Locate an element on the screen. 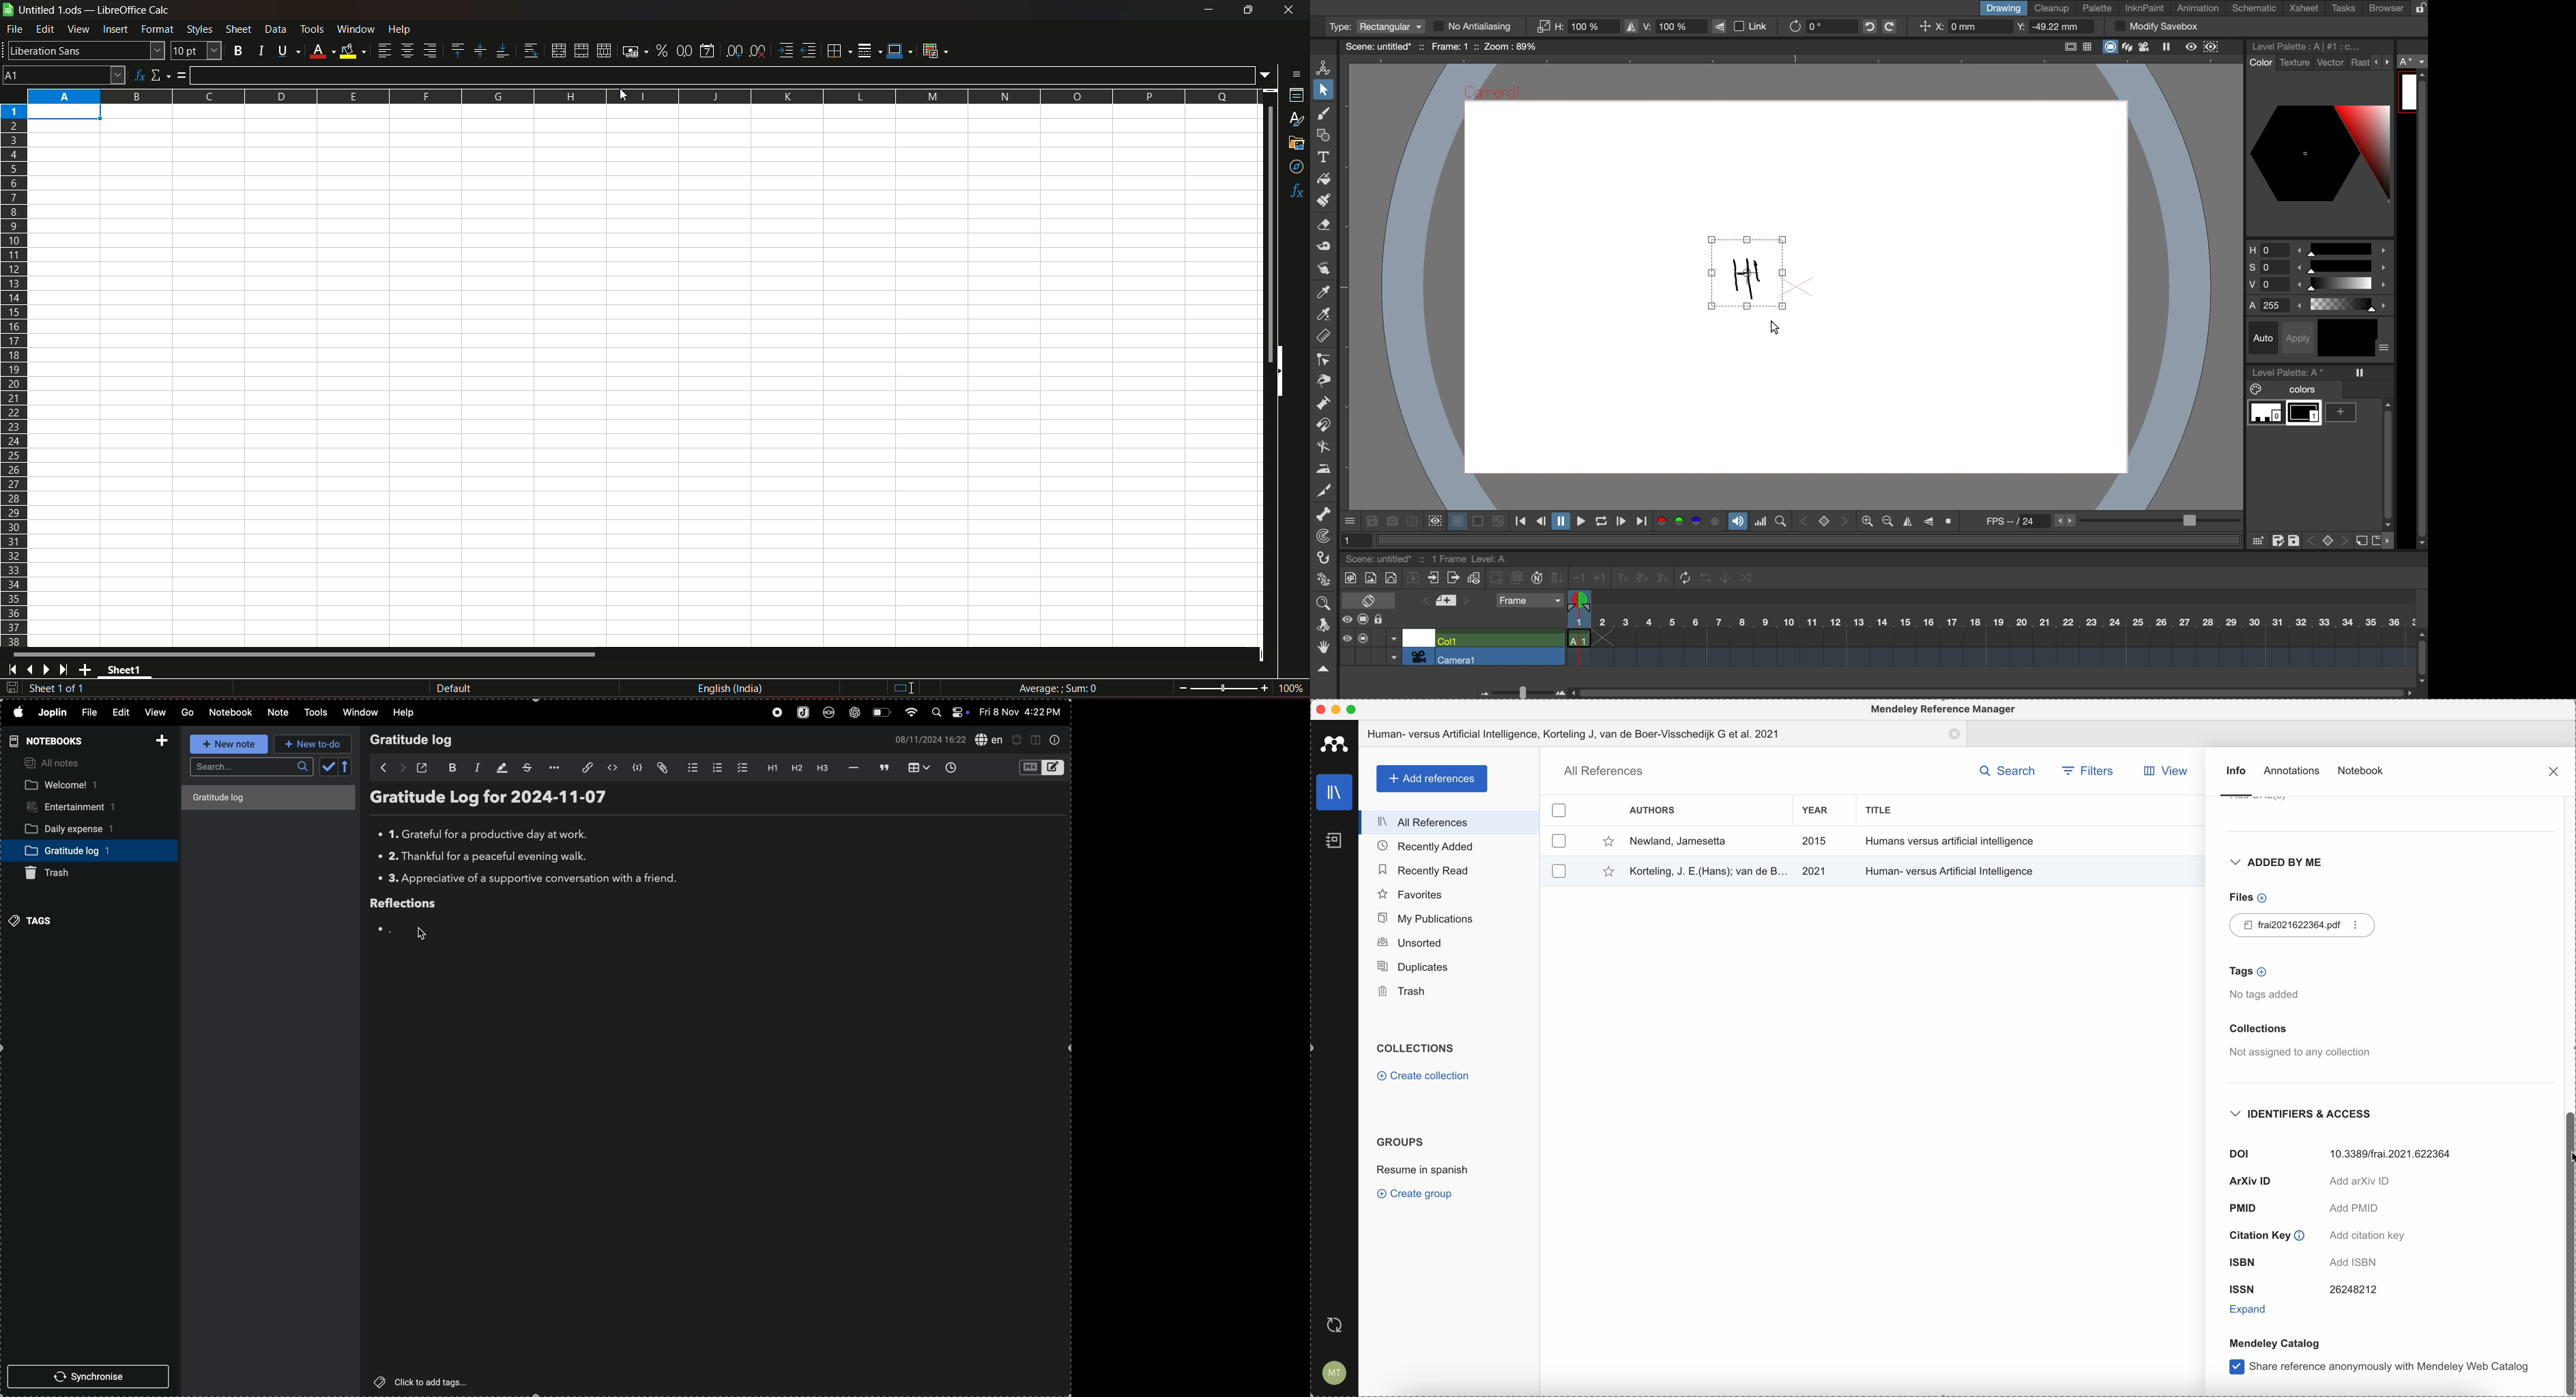 This screenshot has width=2576, height=1400. joplin is located at coordinates (804, 712).